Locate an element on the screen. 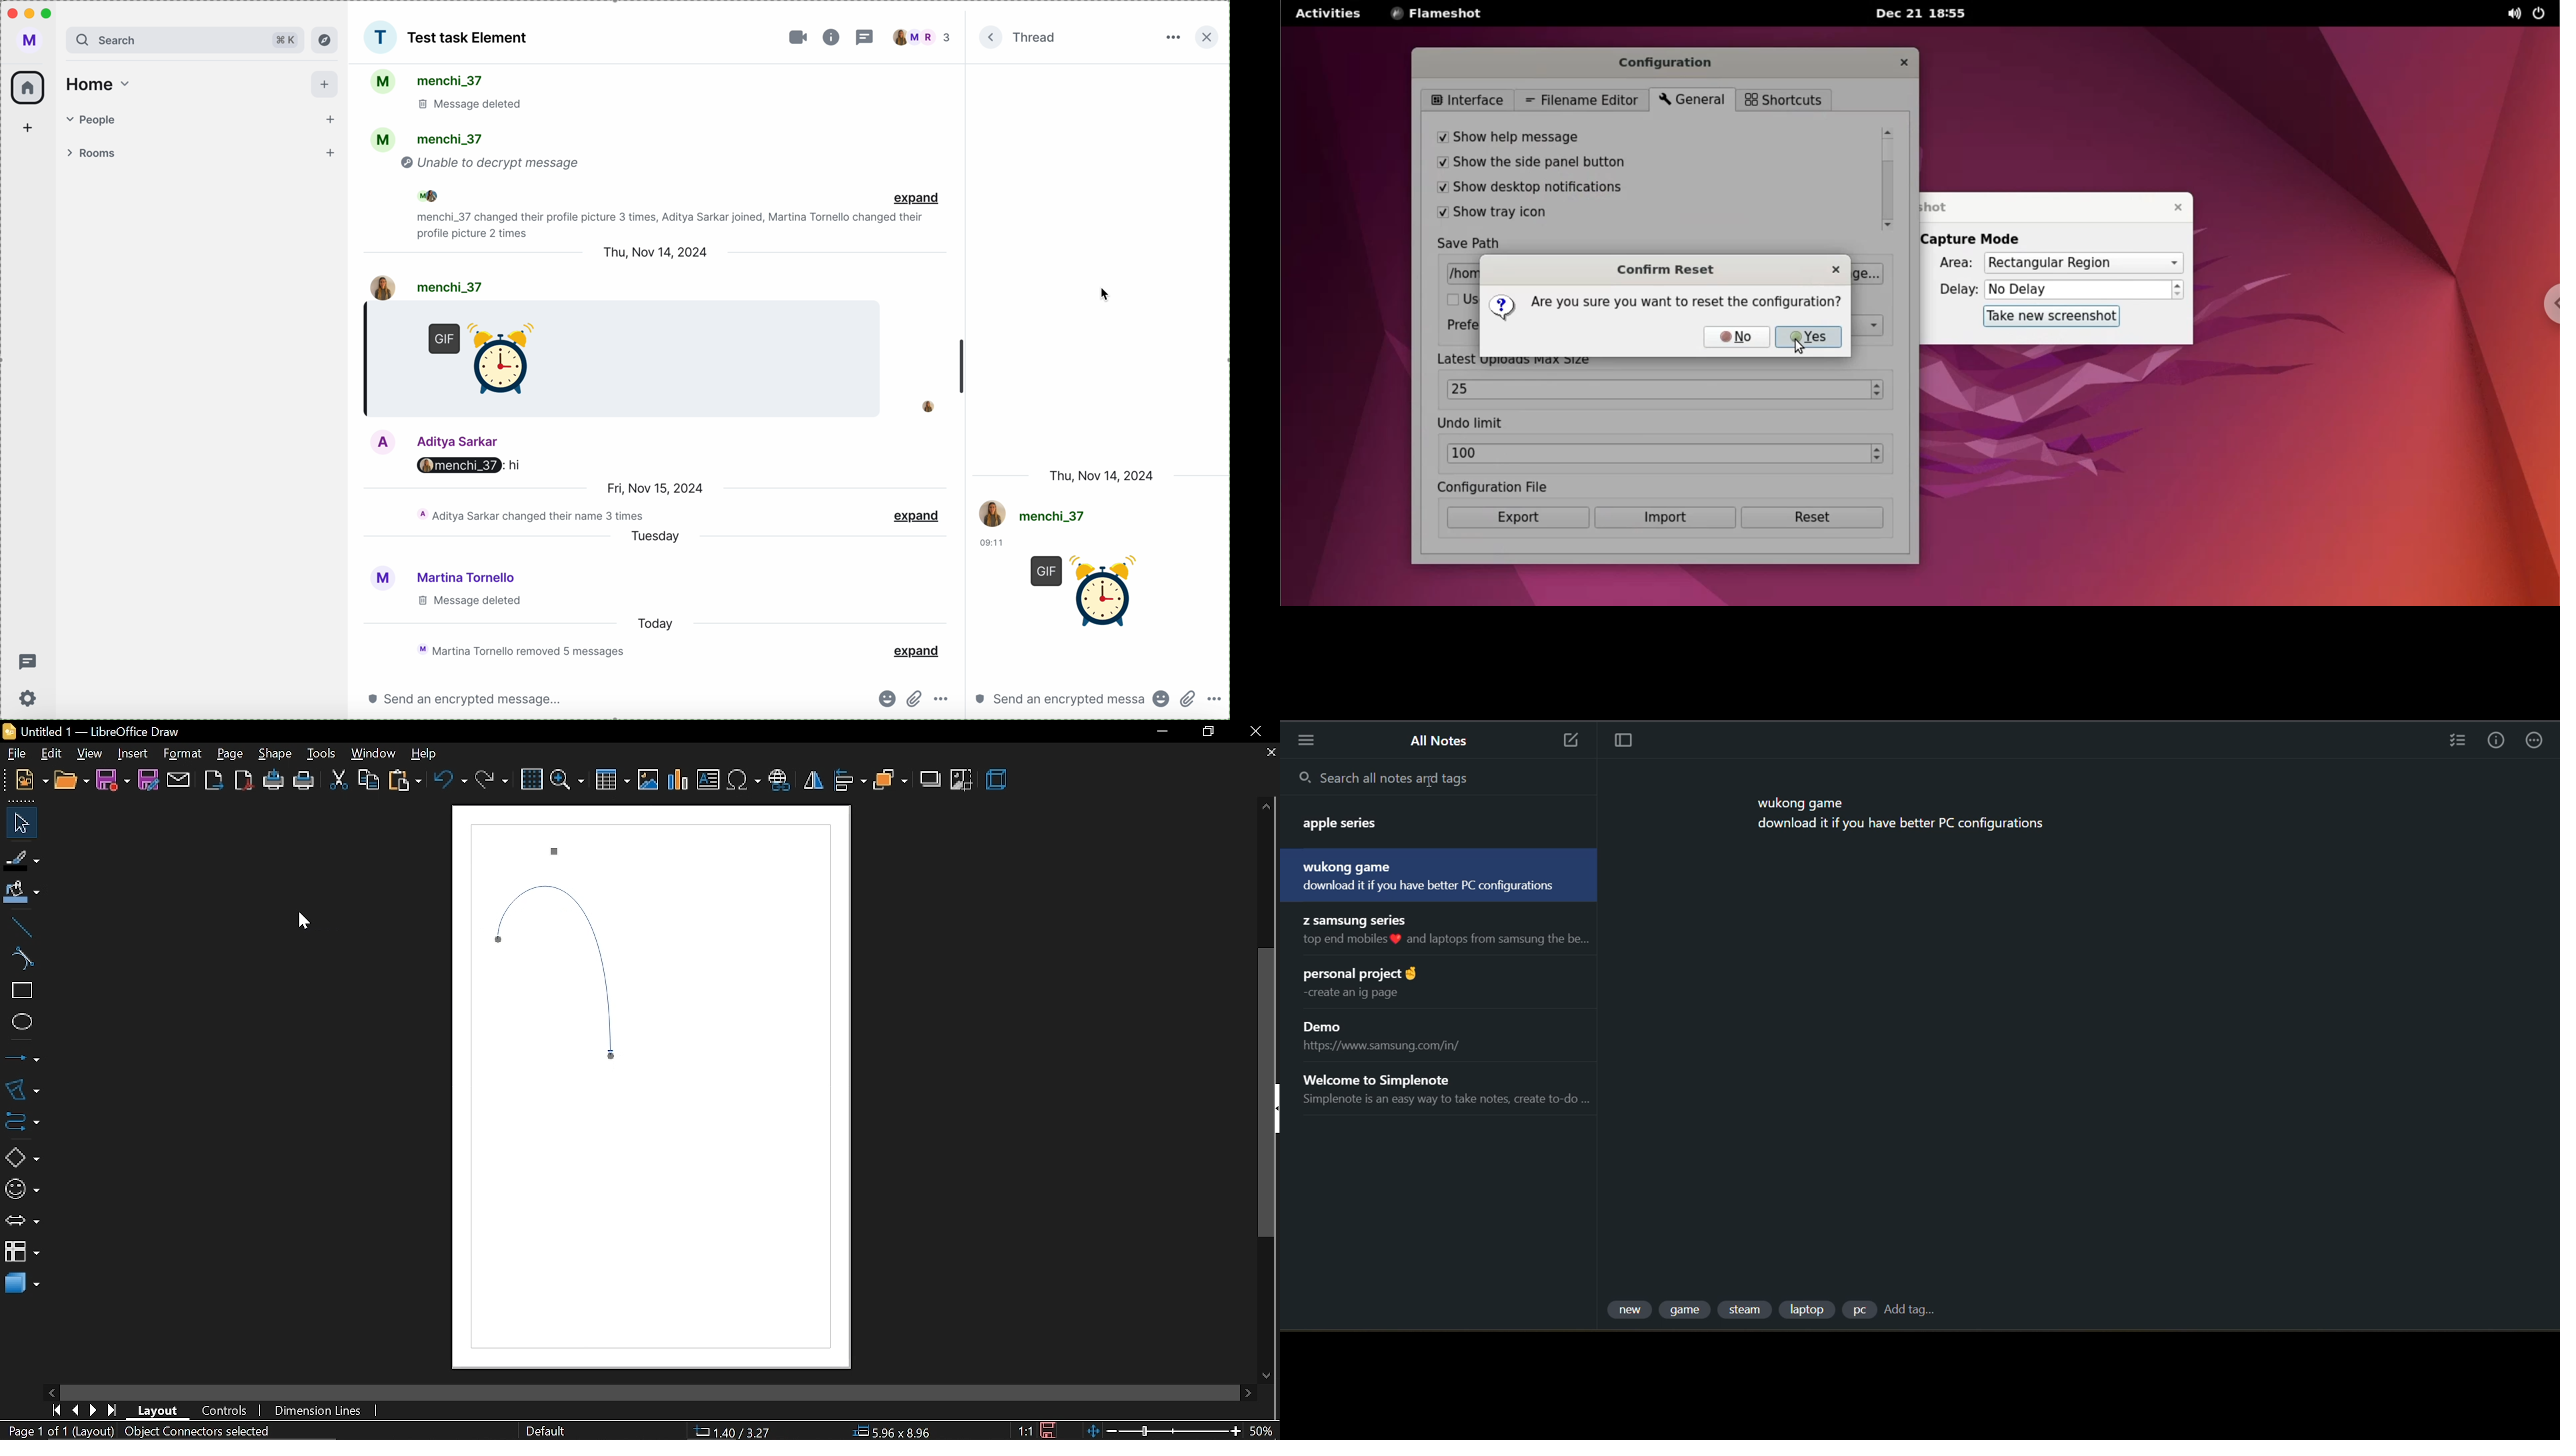 The image size is (2576, 1456). expand is located at coordinates (993, 39).